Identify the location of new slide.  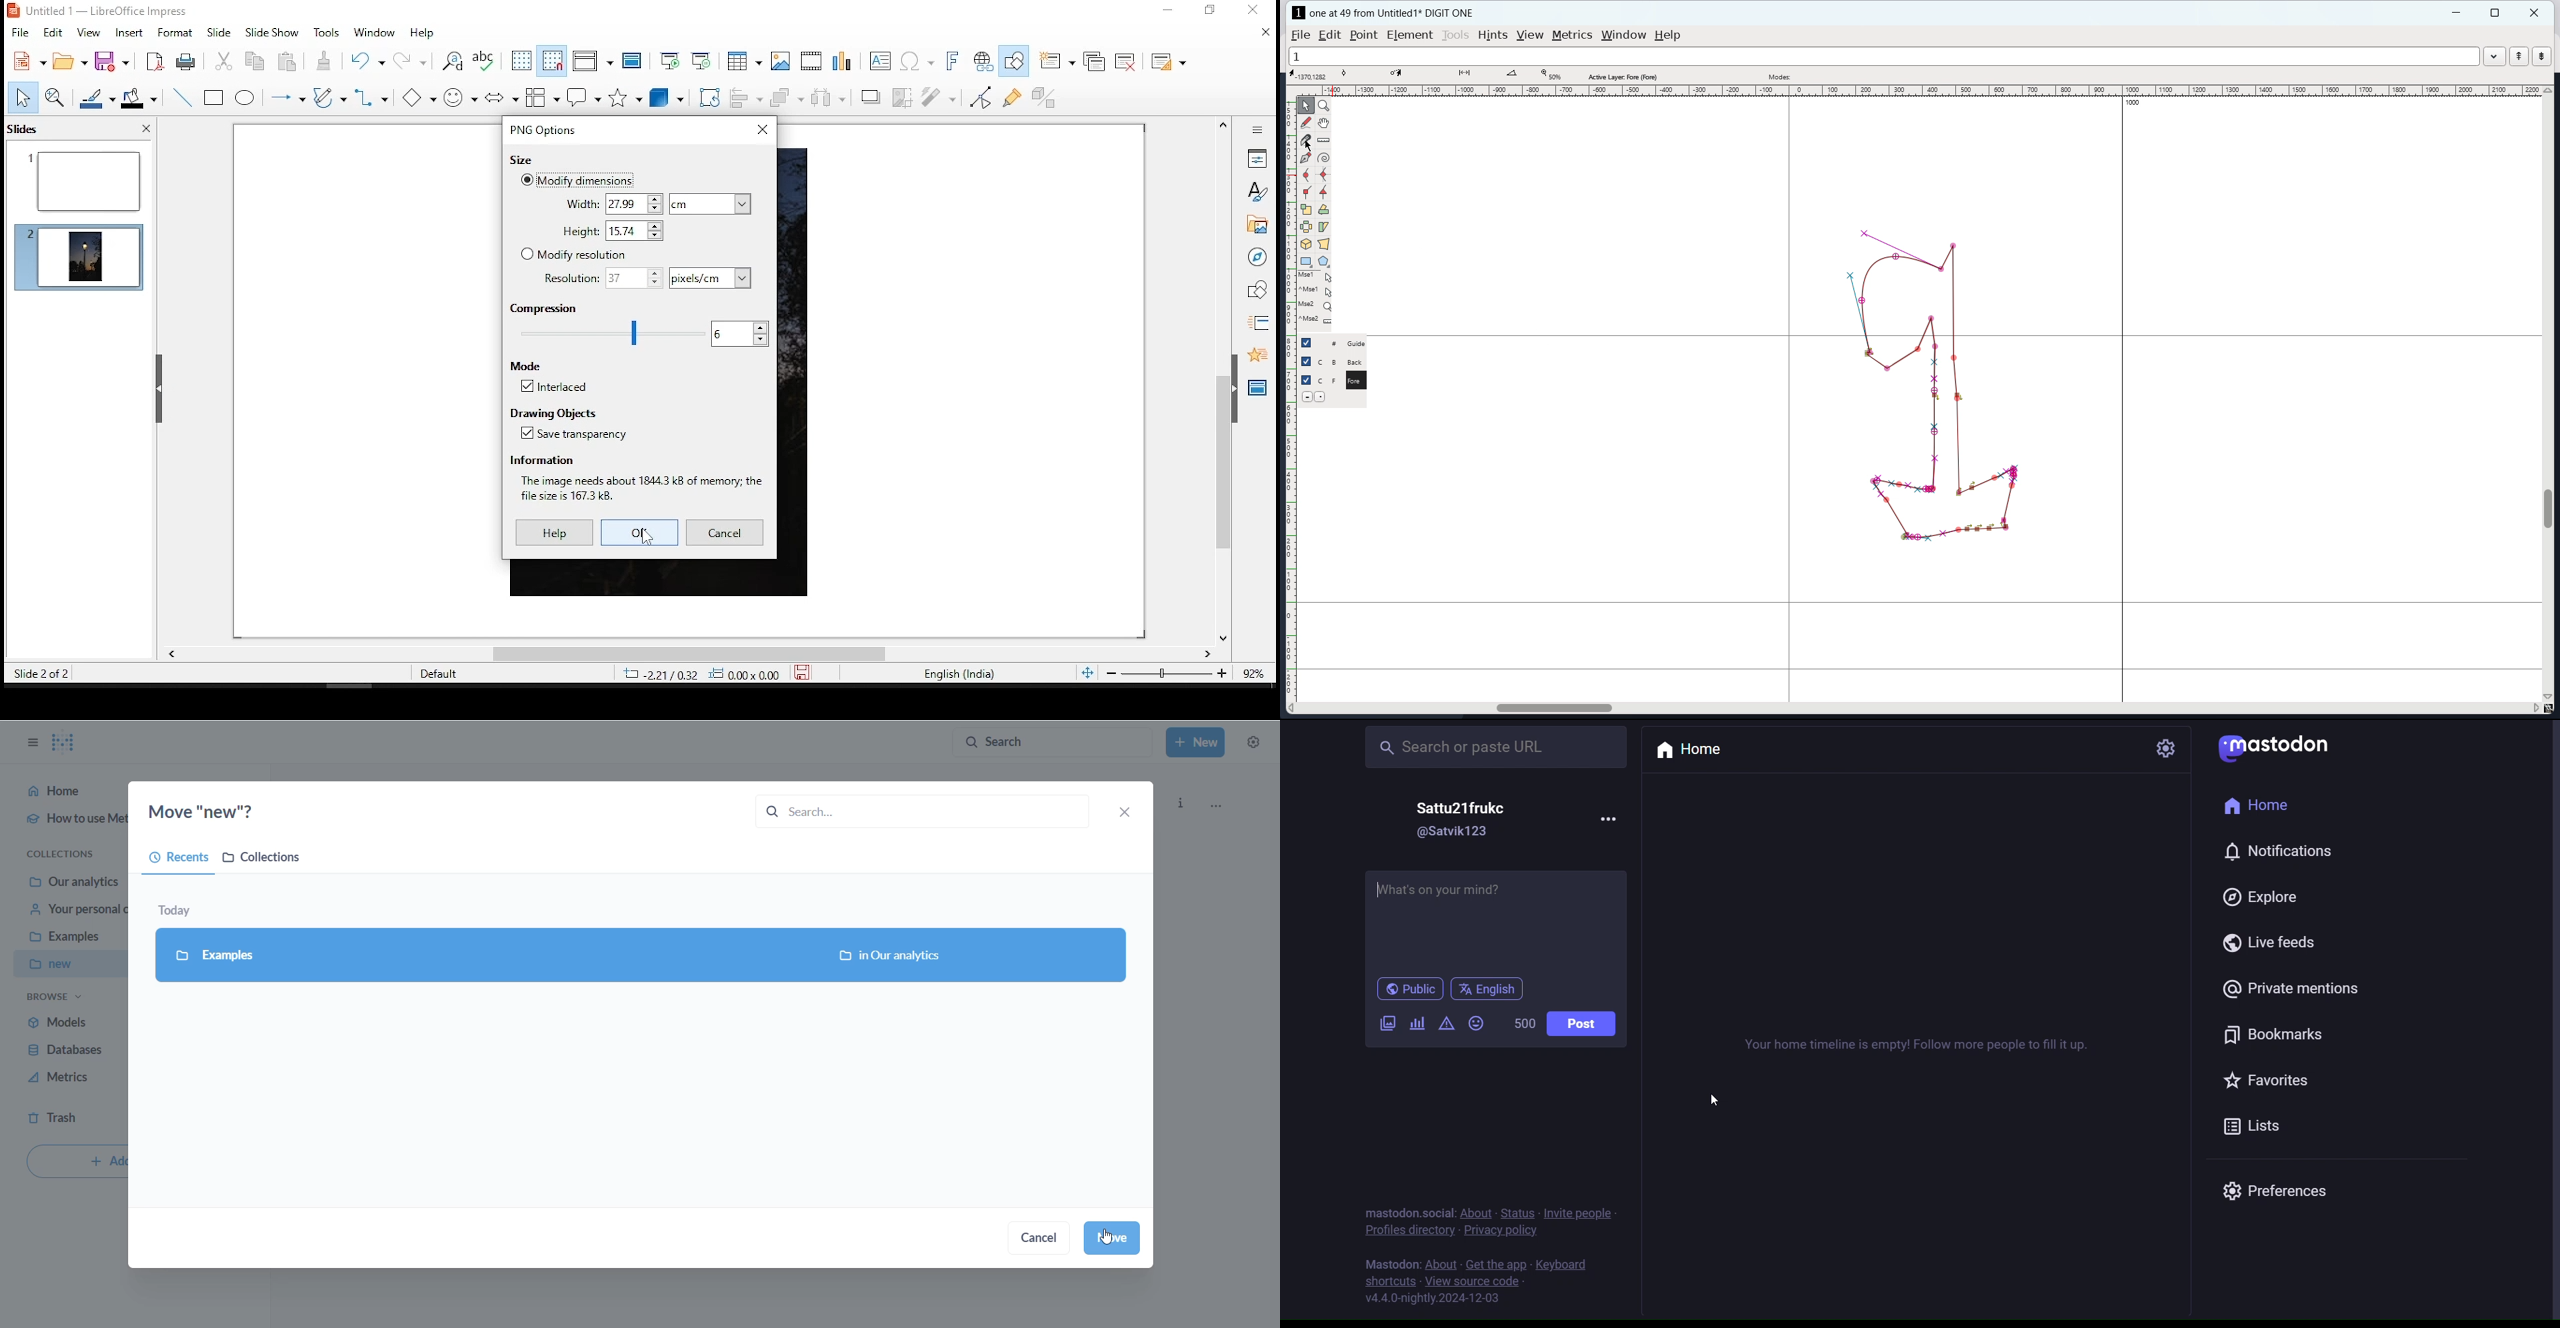
(1059, 60).